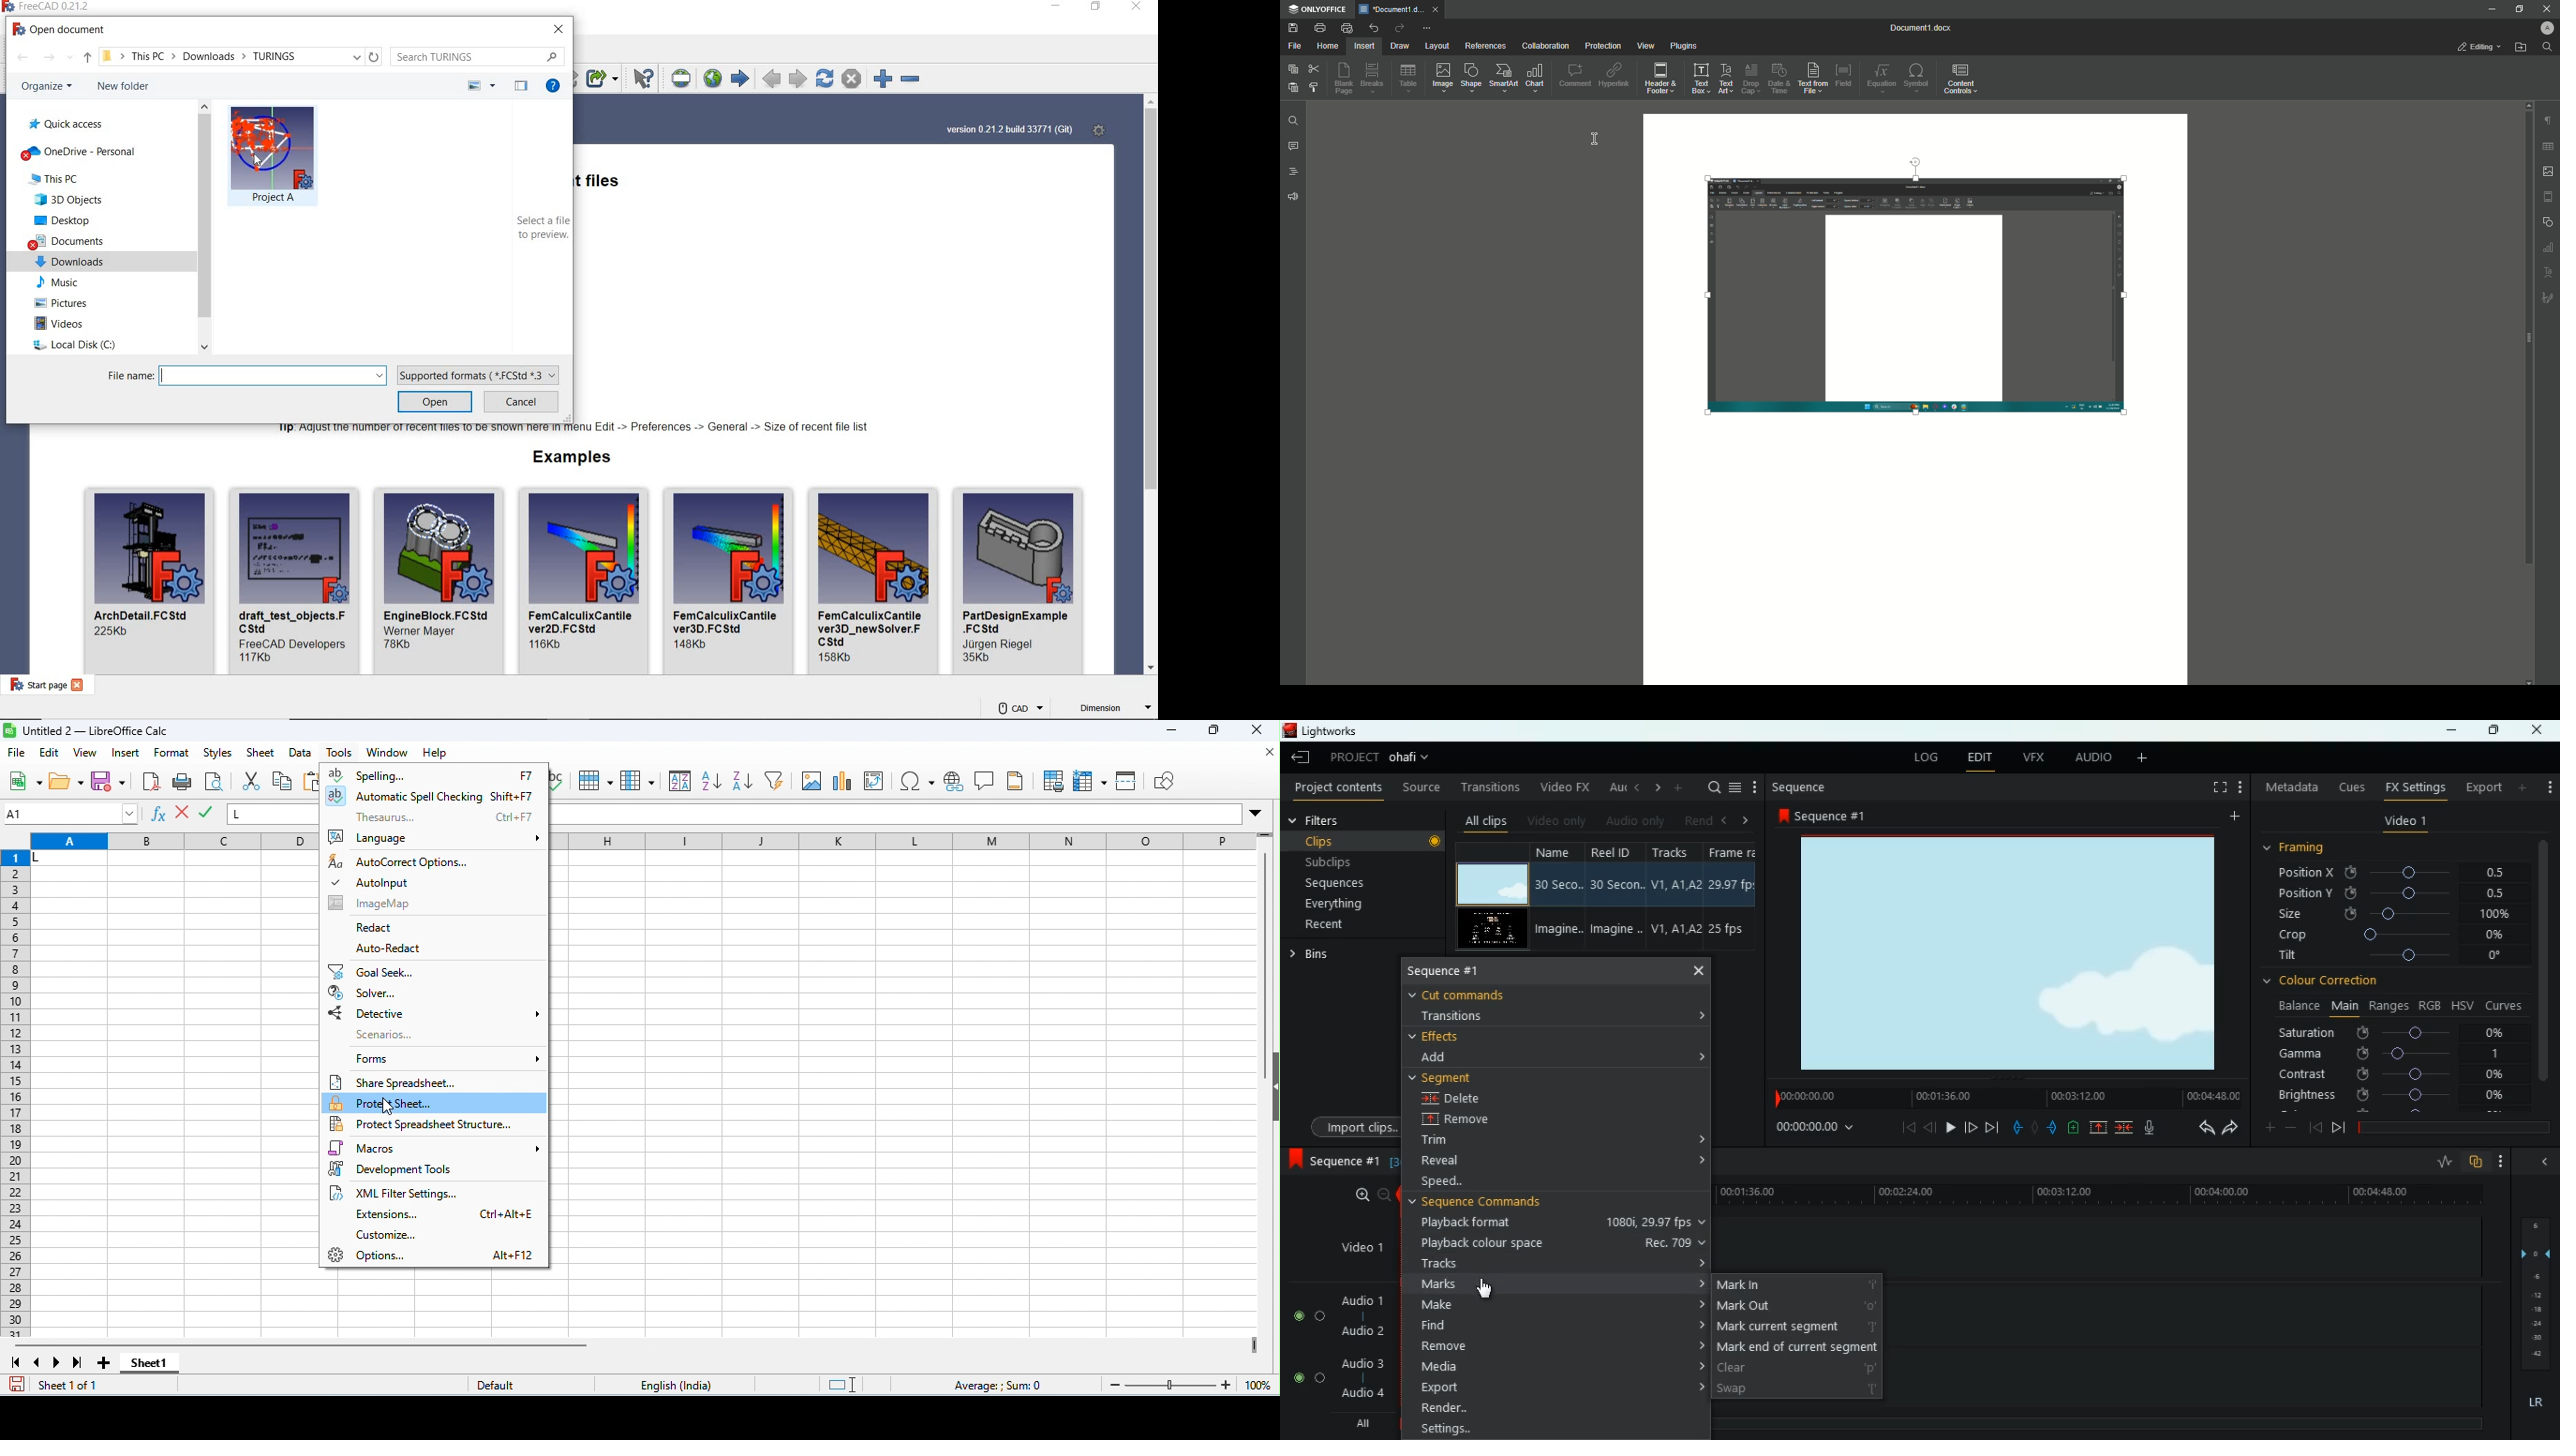 The height and width of the screenshot is (1456, 2576). What do you see at coordinates (2390, 1094) in the screenshot?
I see `brightness` at bounding box center [2390, 1094].